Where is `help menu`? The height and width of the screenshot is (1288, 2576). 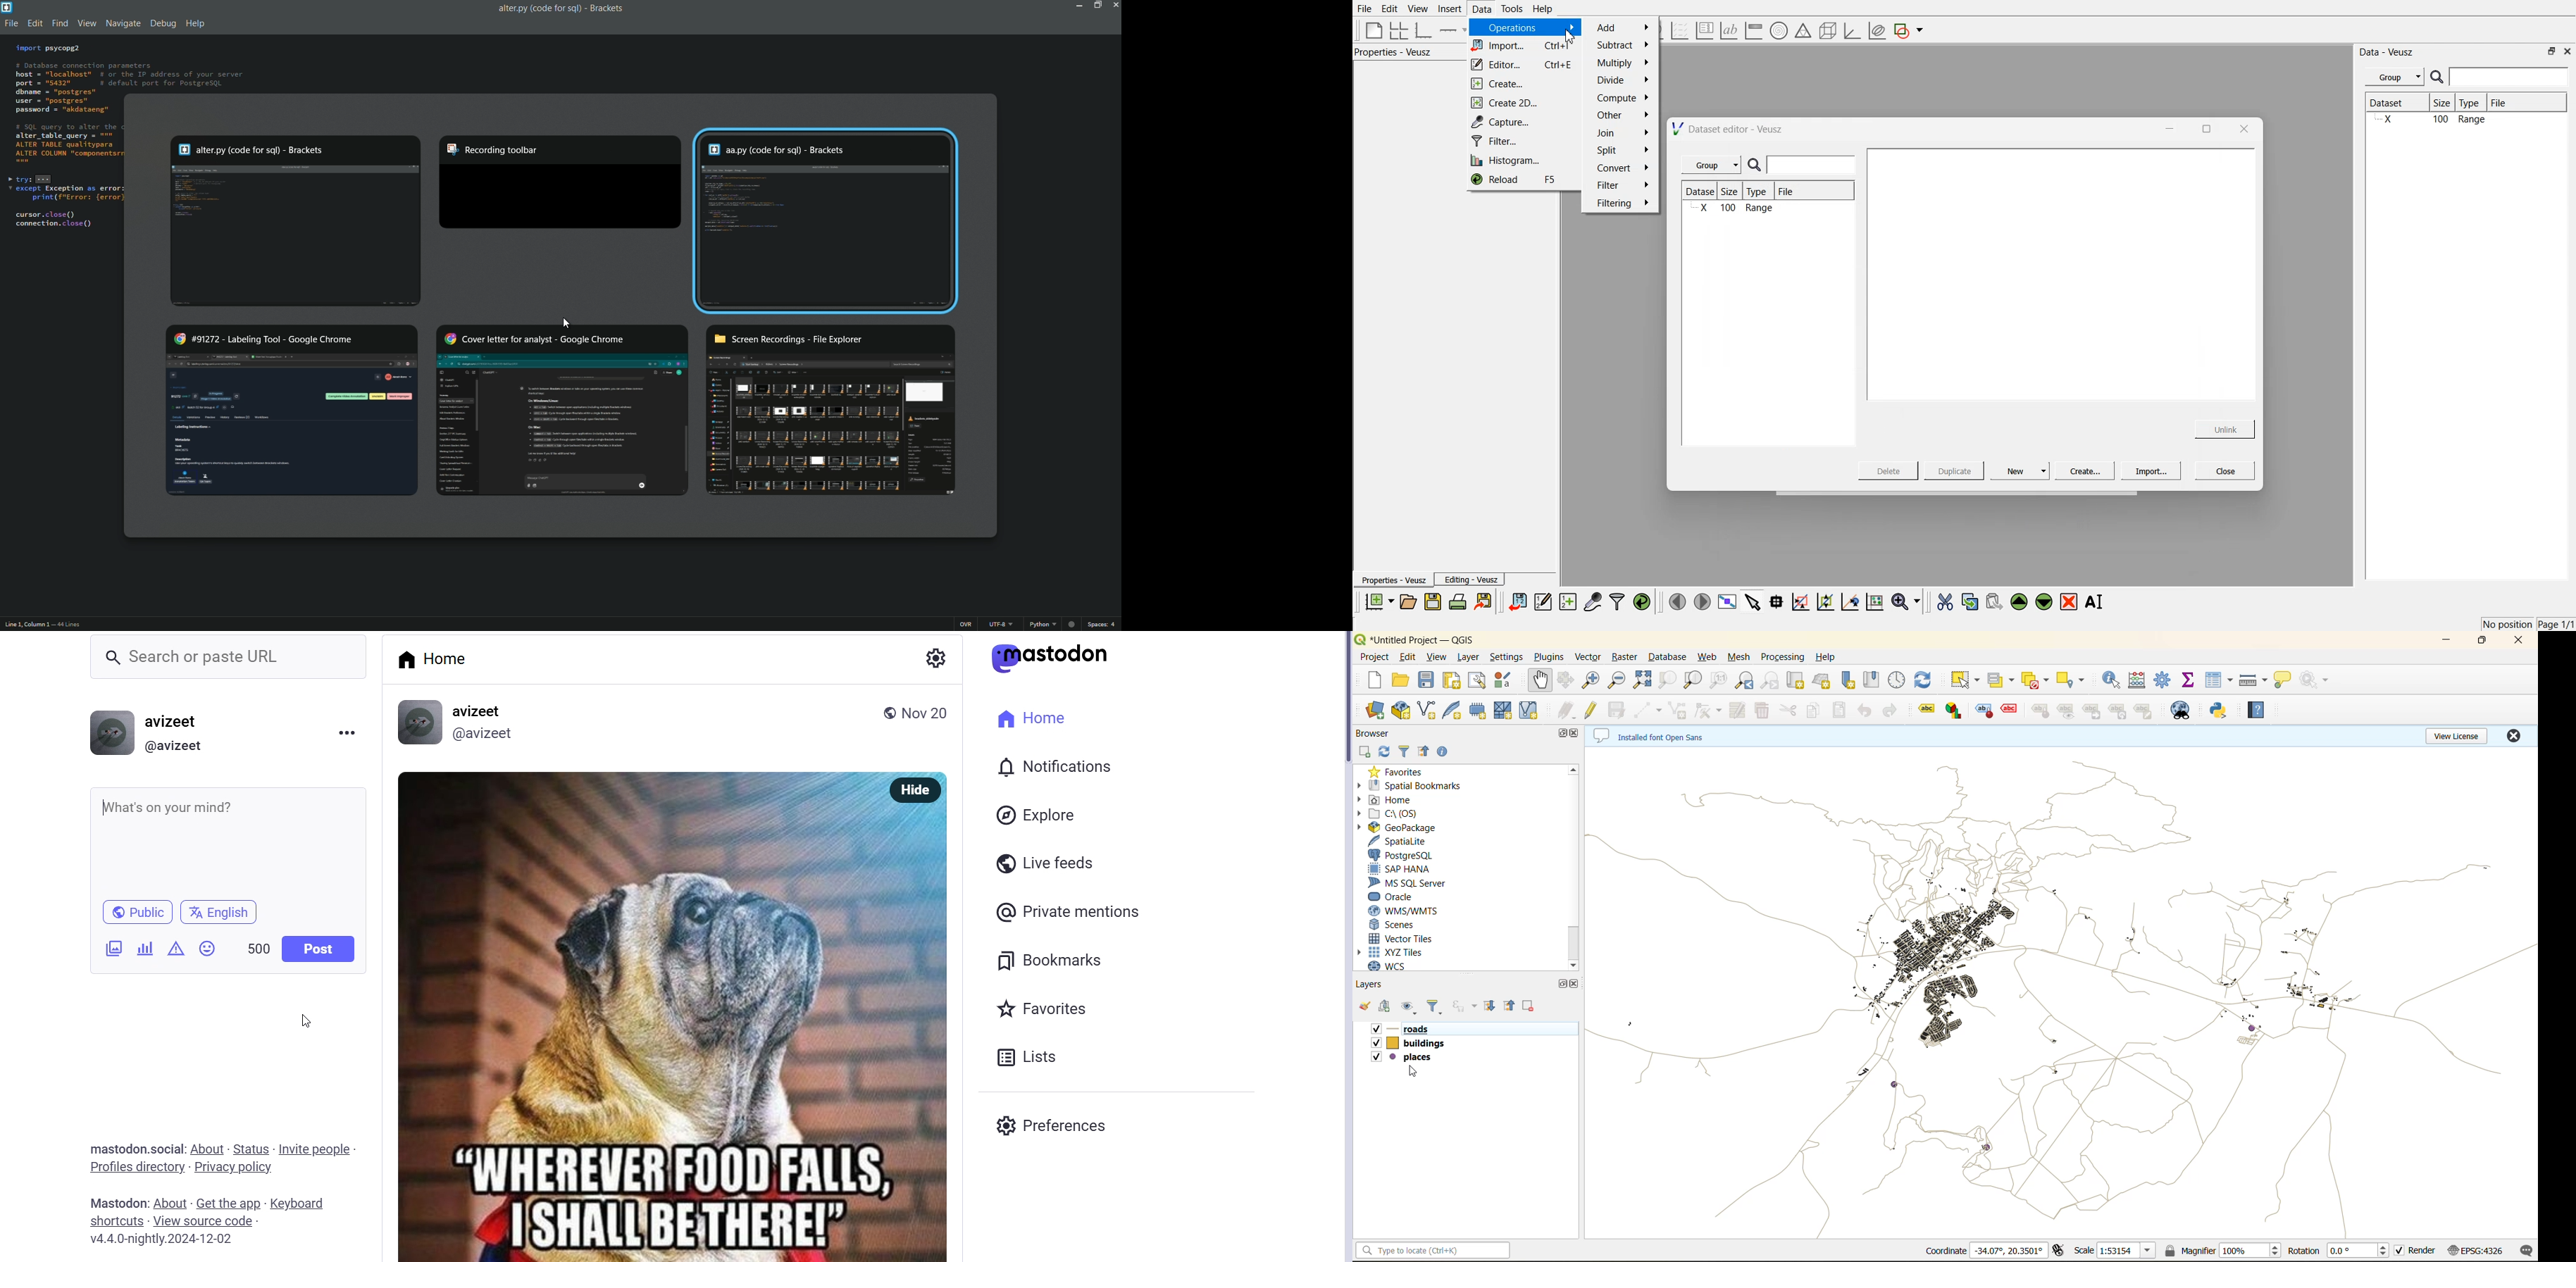 help menu is located at coordinates (196, 25).